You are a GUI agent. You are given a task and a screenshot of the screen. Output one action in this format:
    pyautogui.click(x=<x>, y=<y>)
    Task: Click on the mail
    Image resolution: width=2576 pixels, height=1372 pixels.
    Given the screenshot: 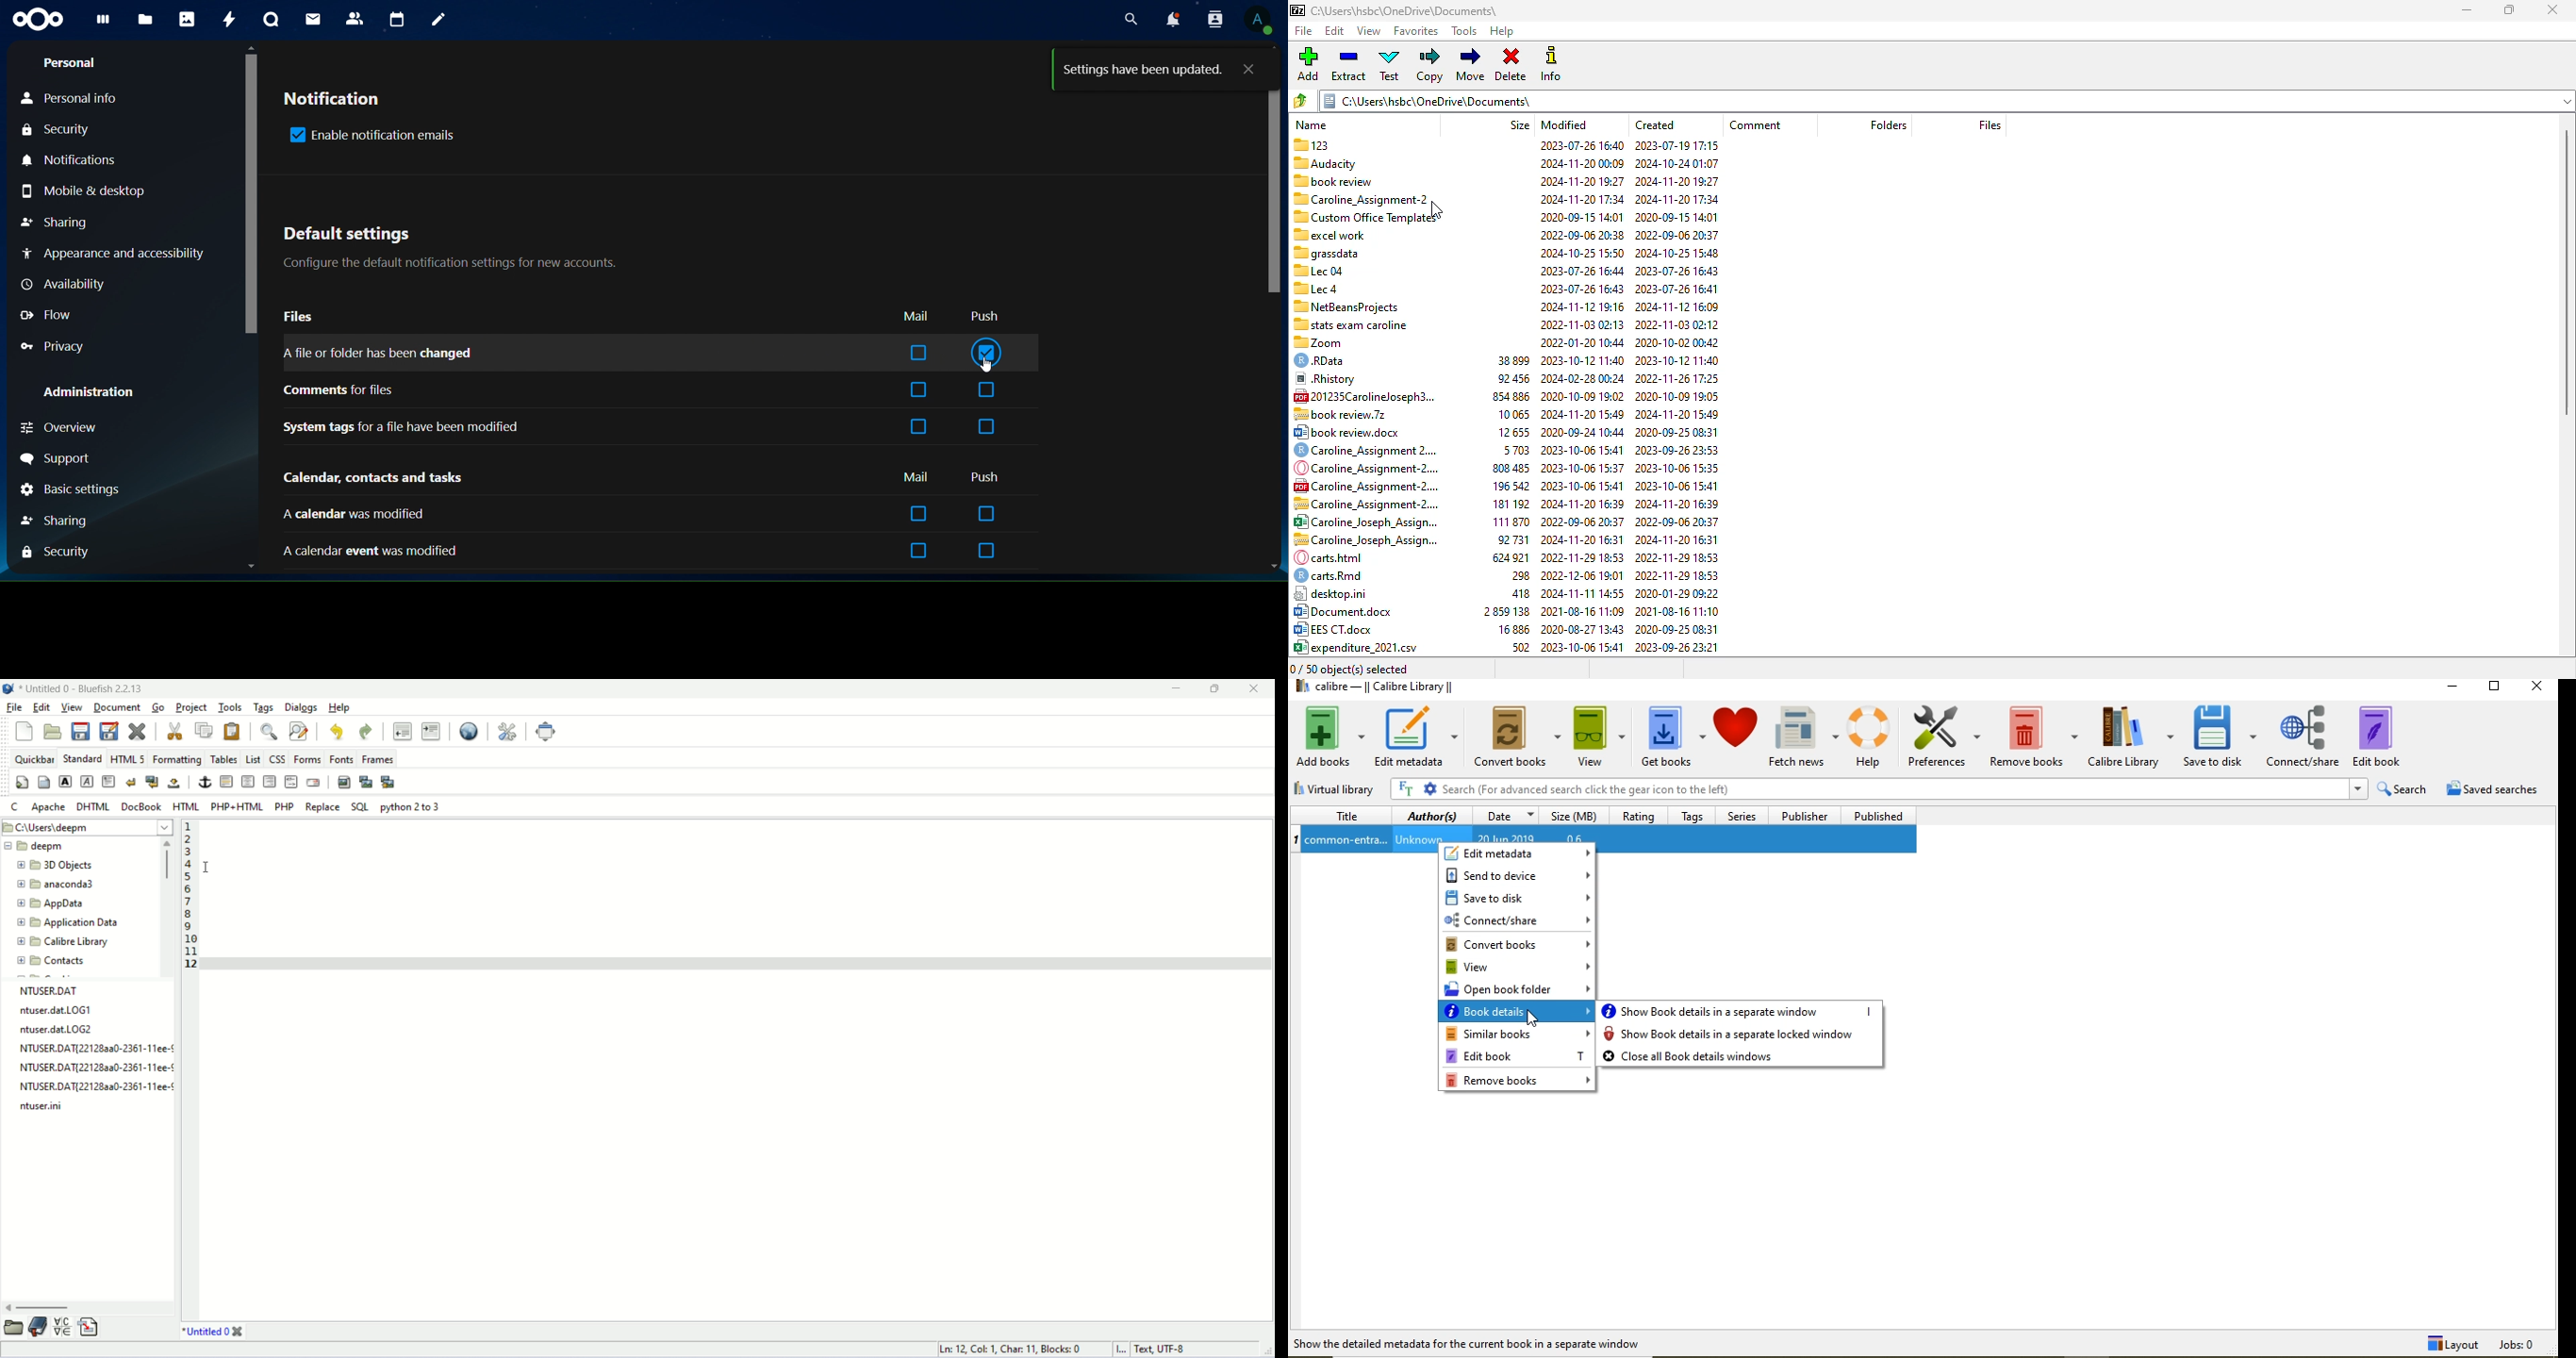 What is the action you would take?
    pyautogui.click(x=313, y=19)
    